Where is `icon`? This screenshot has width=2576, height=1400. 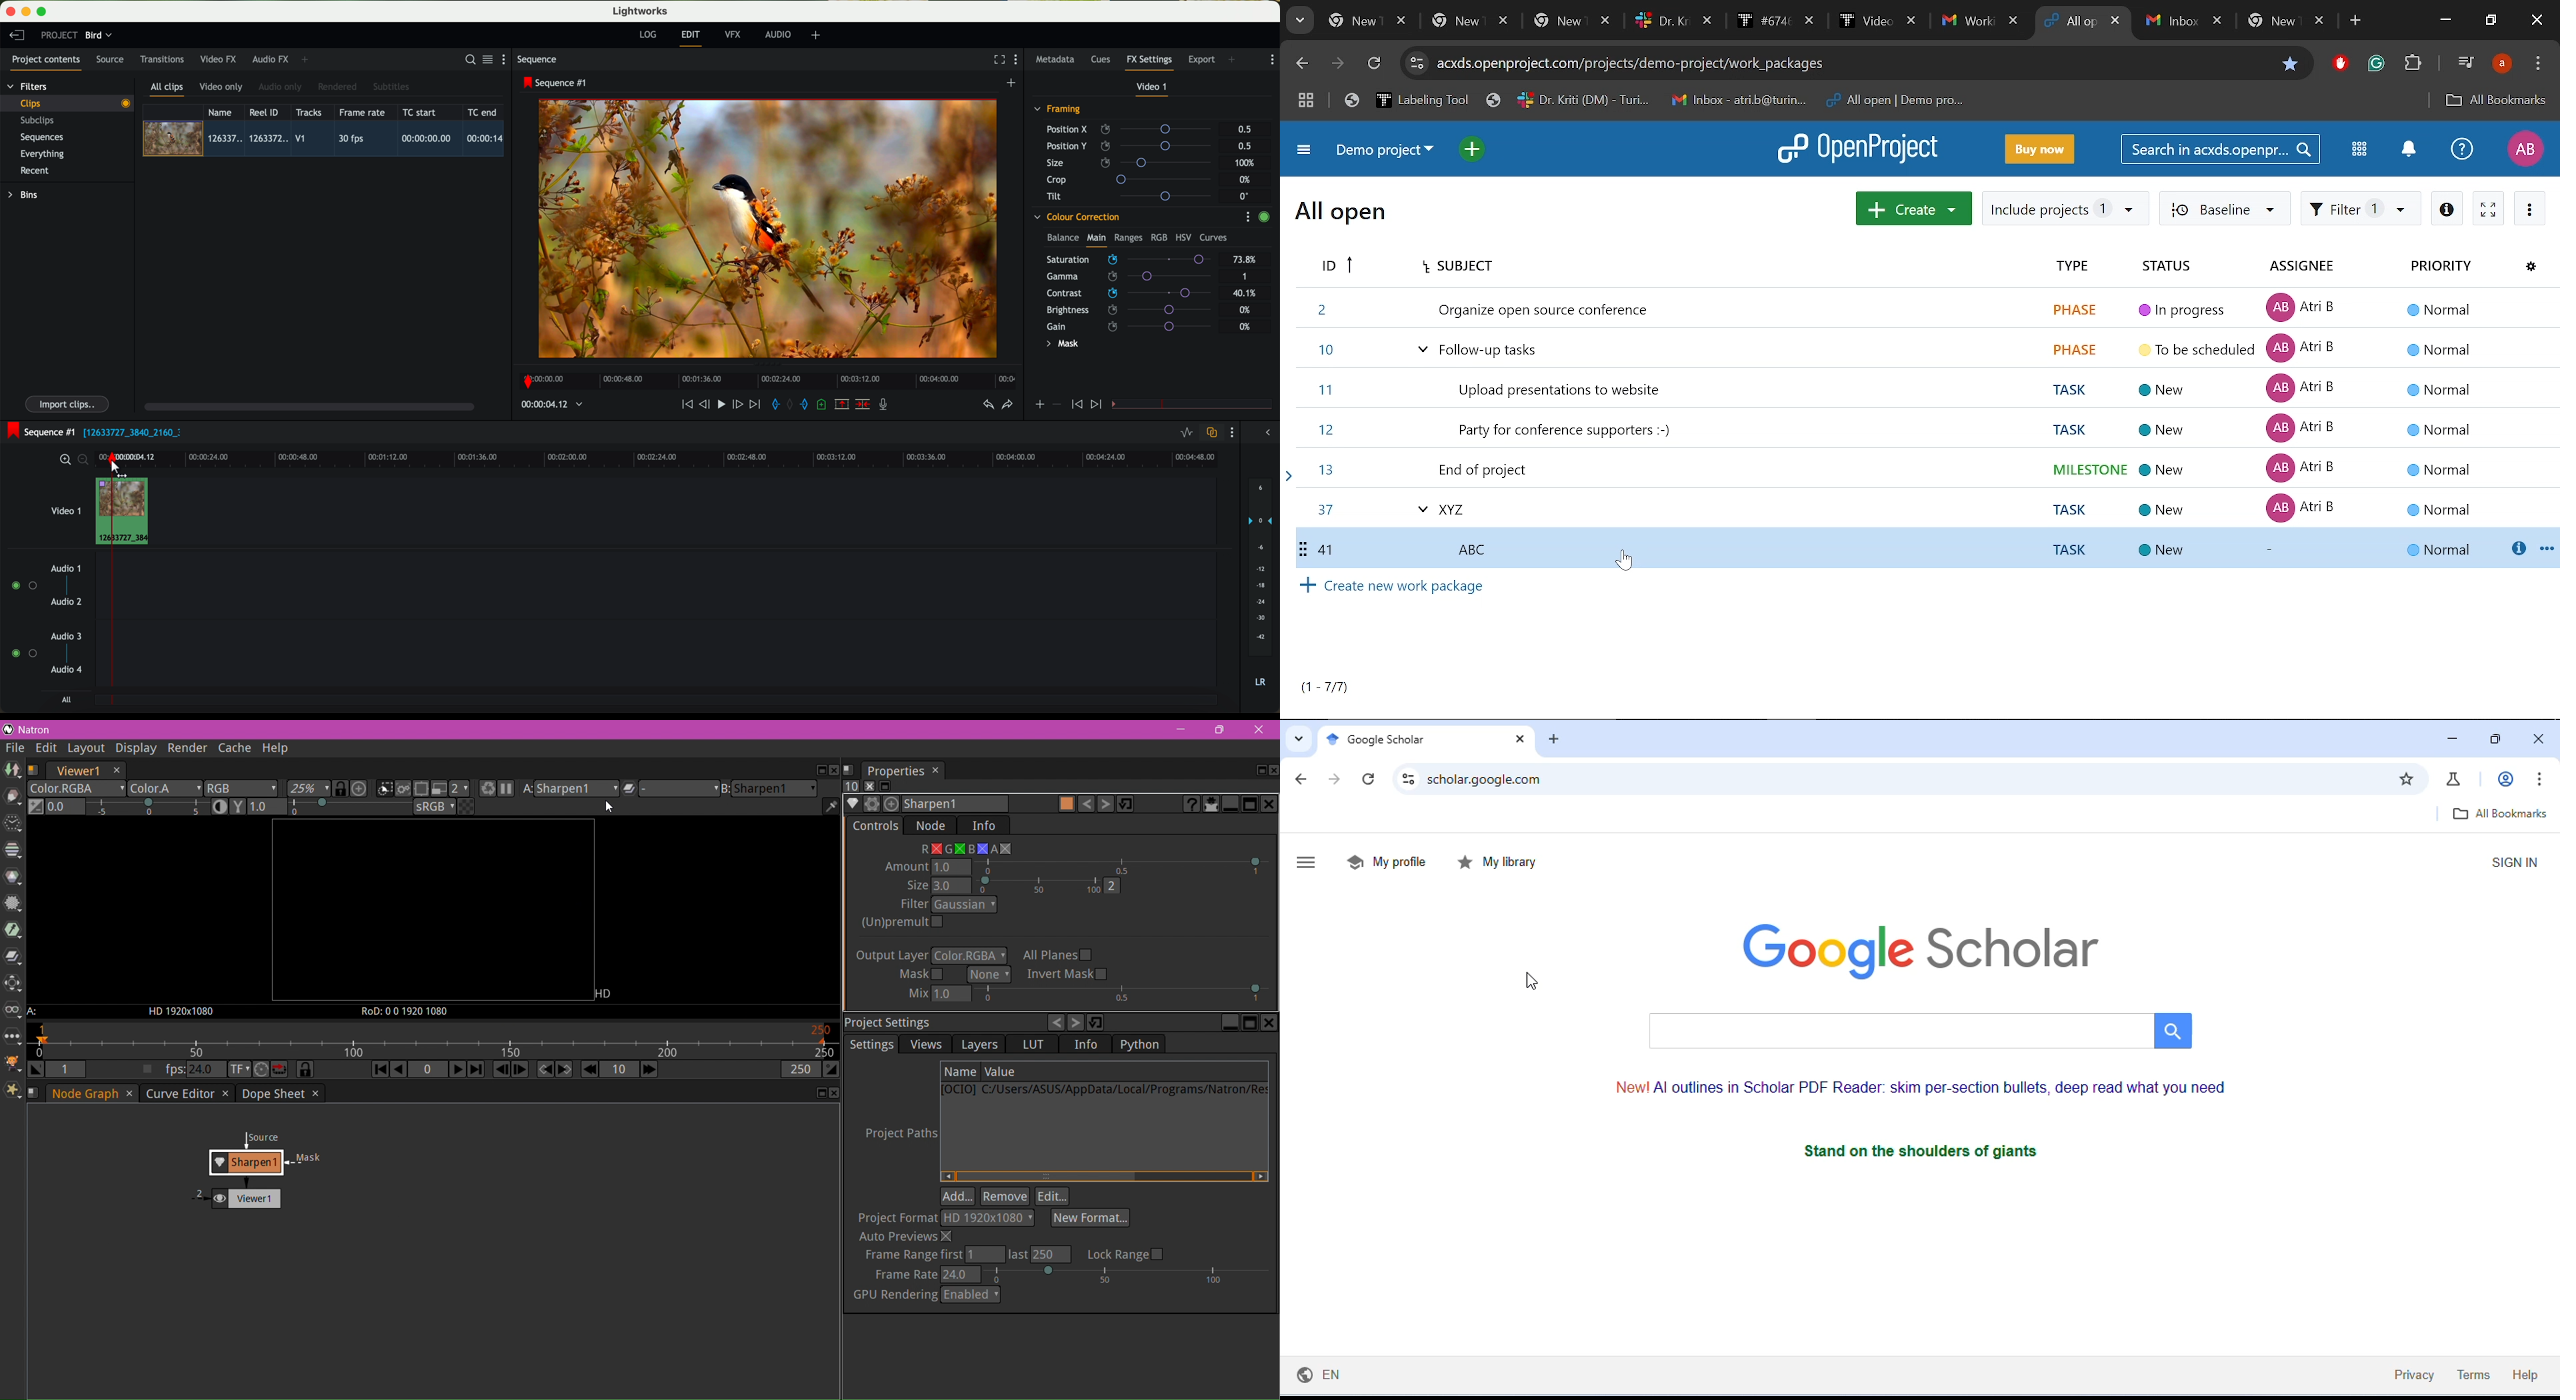 icon is located at coordinates (1075, 405).